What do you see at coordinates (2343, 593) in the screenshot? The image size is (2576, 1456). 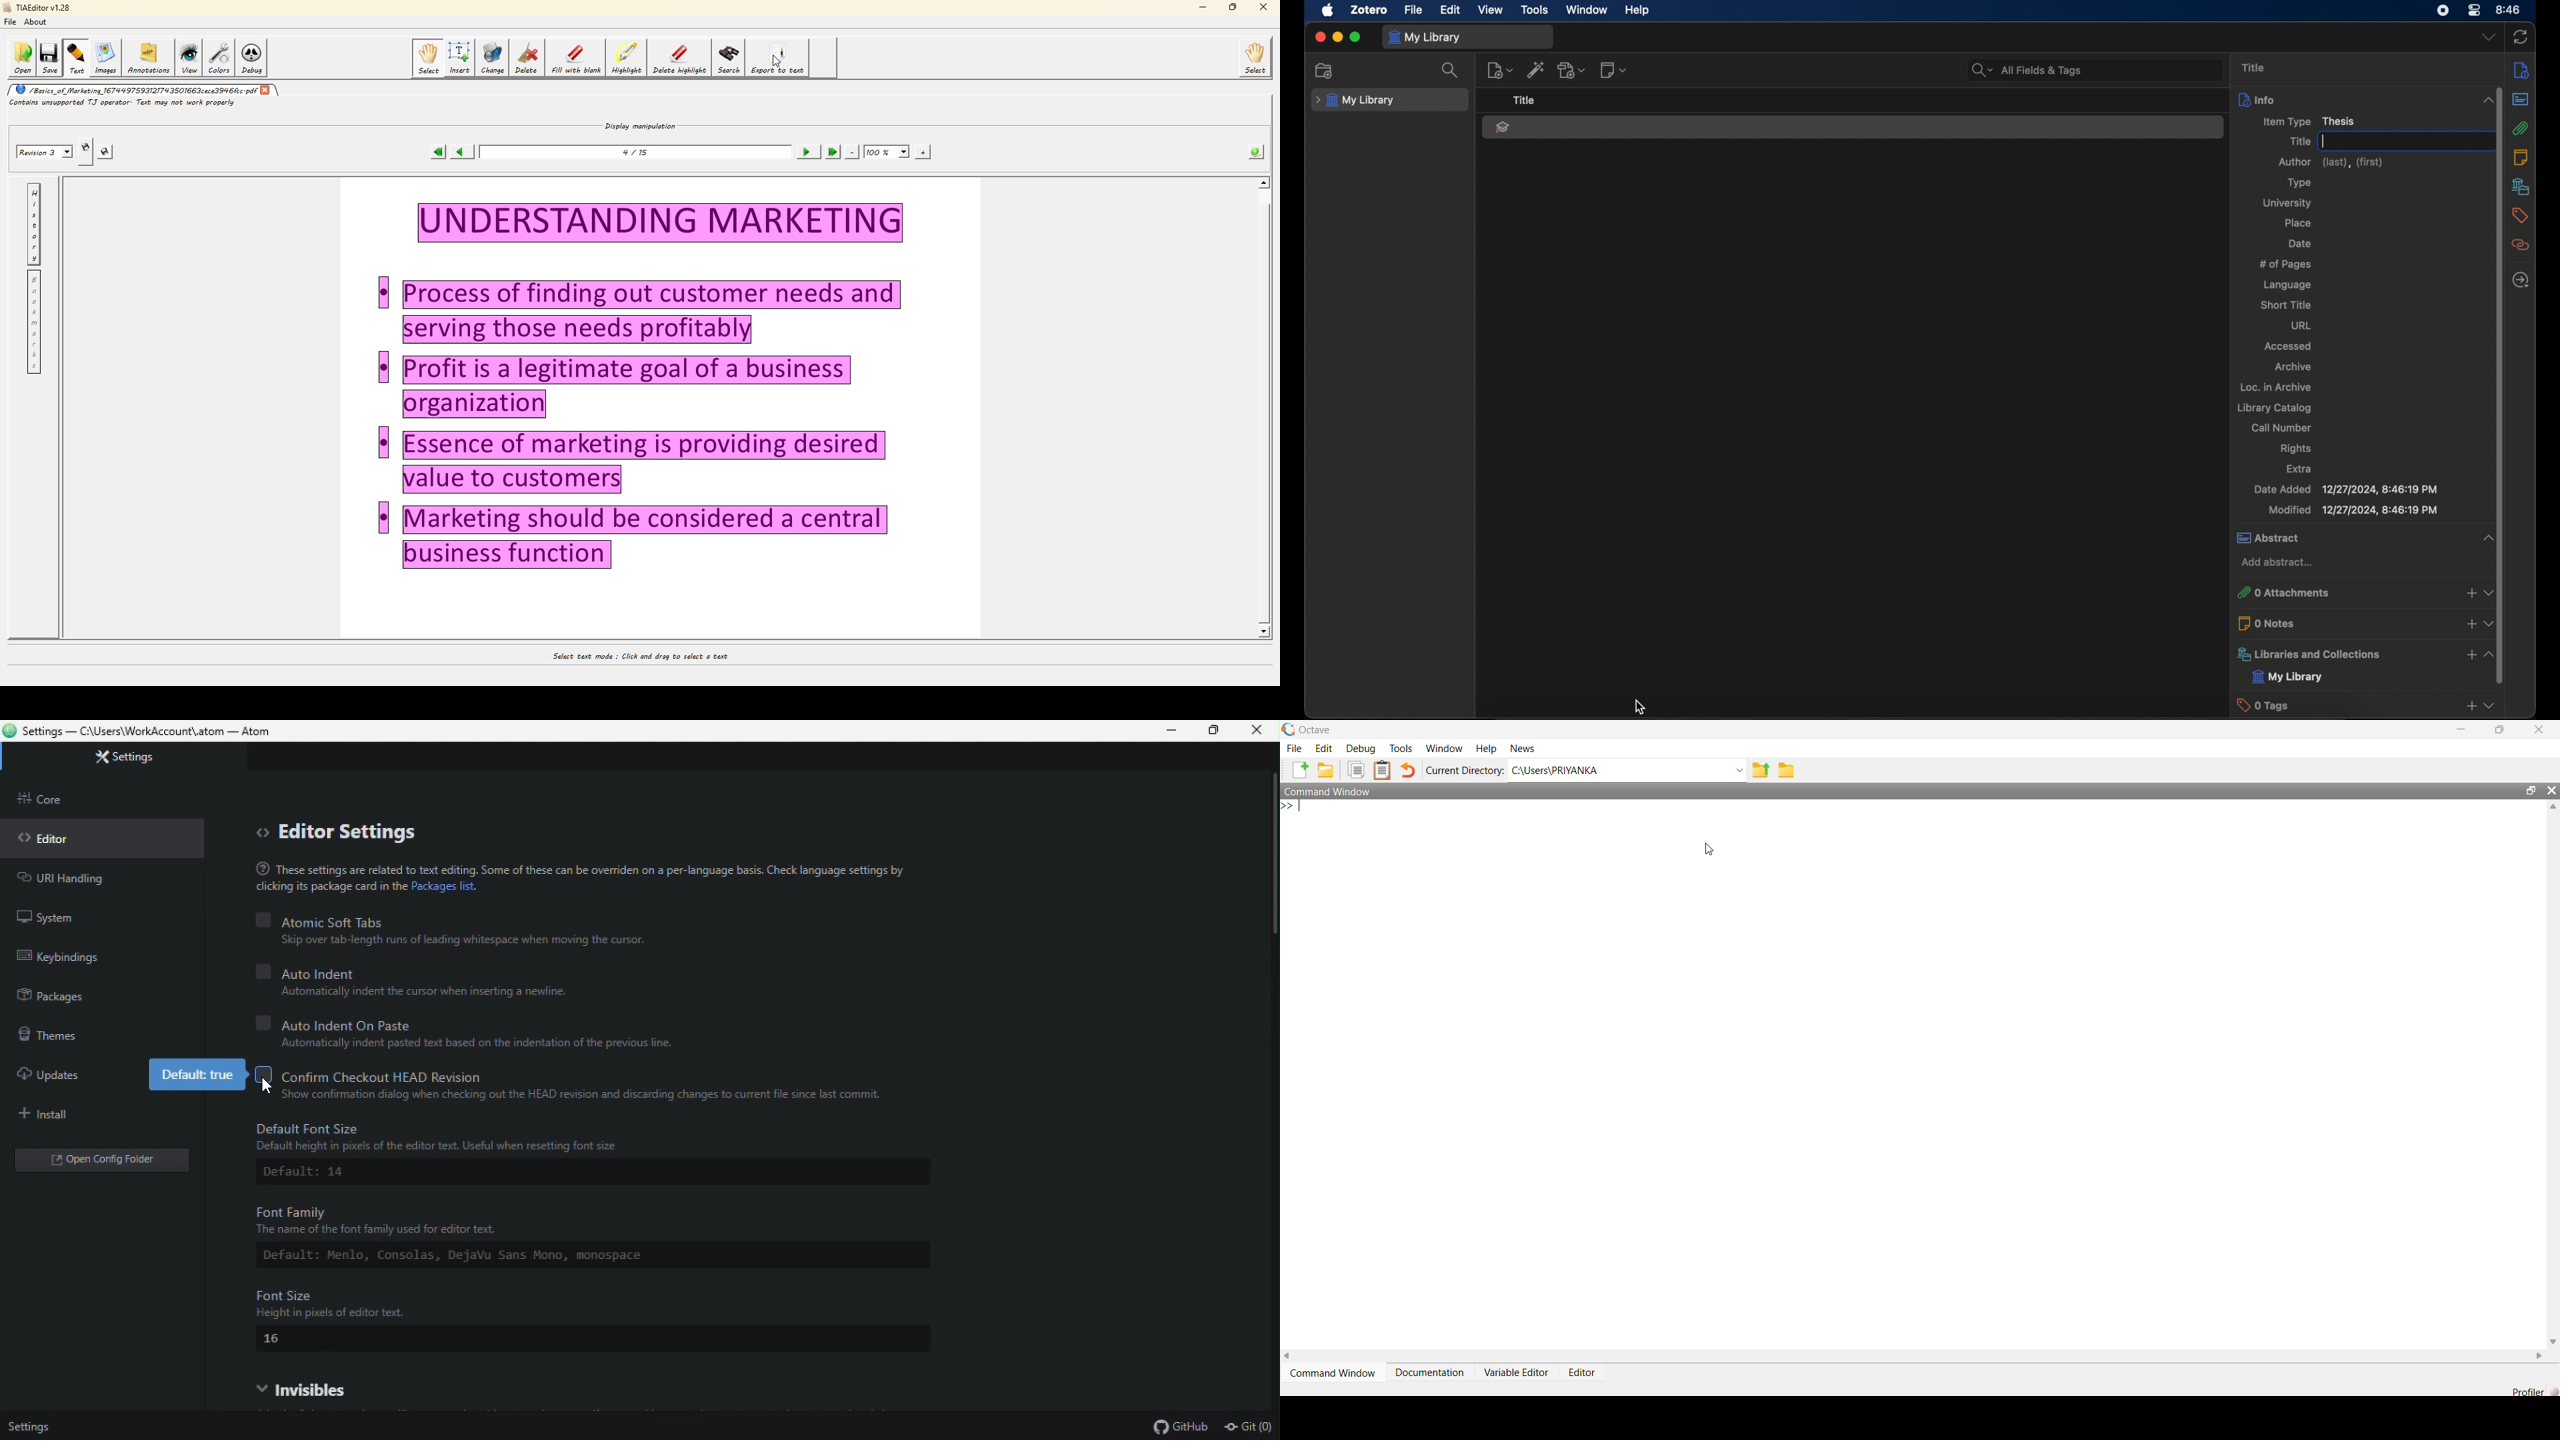 I see `0 attachments` at bounding box center [2343, 593].